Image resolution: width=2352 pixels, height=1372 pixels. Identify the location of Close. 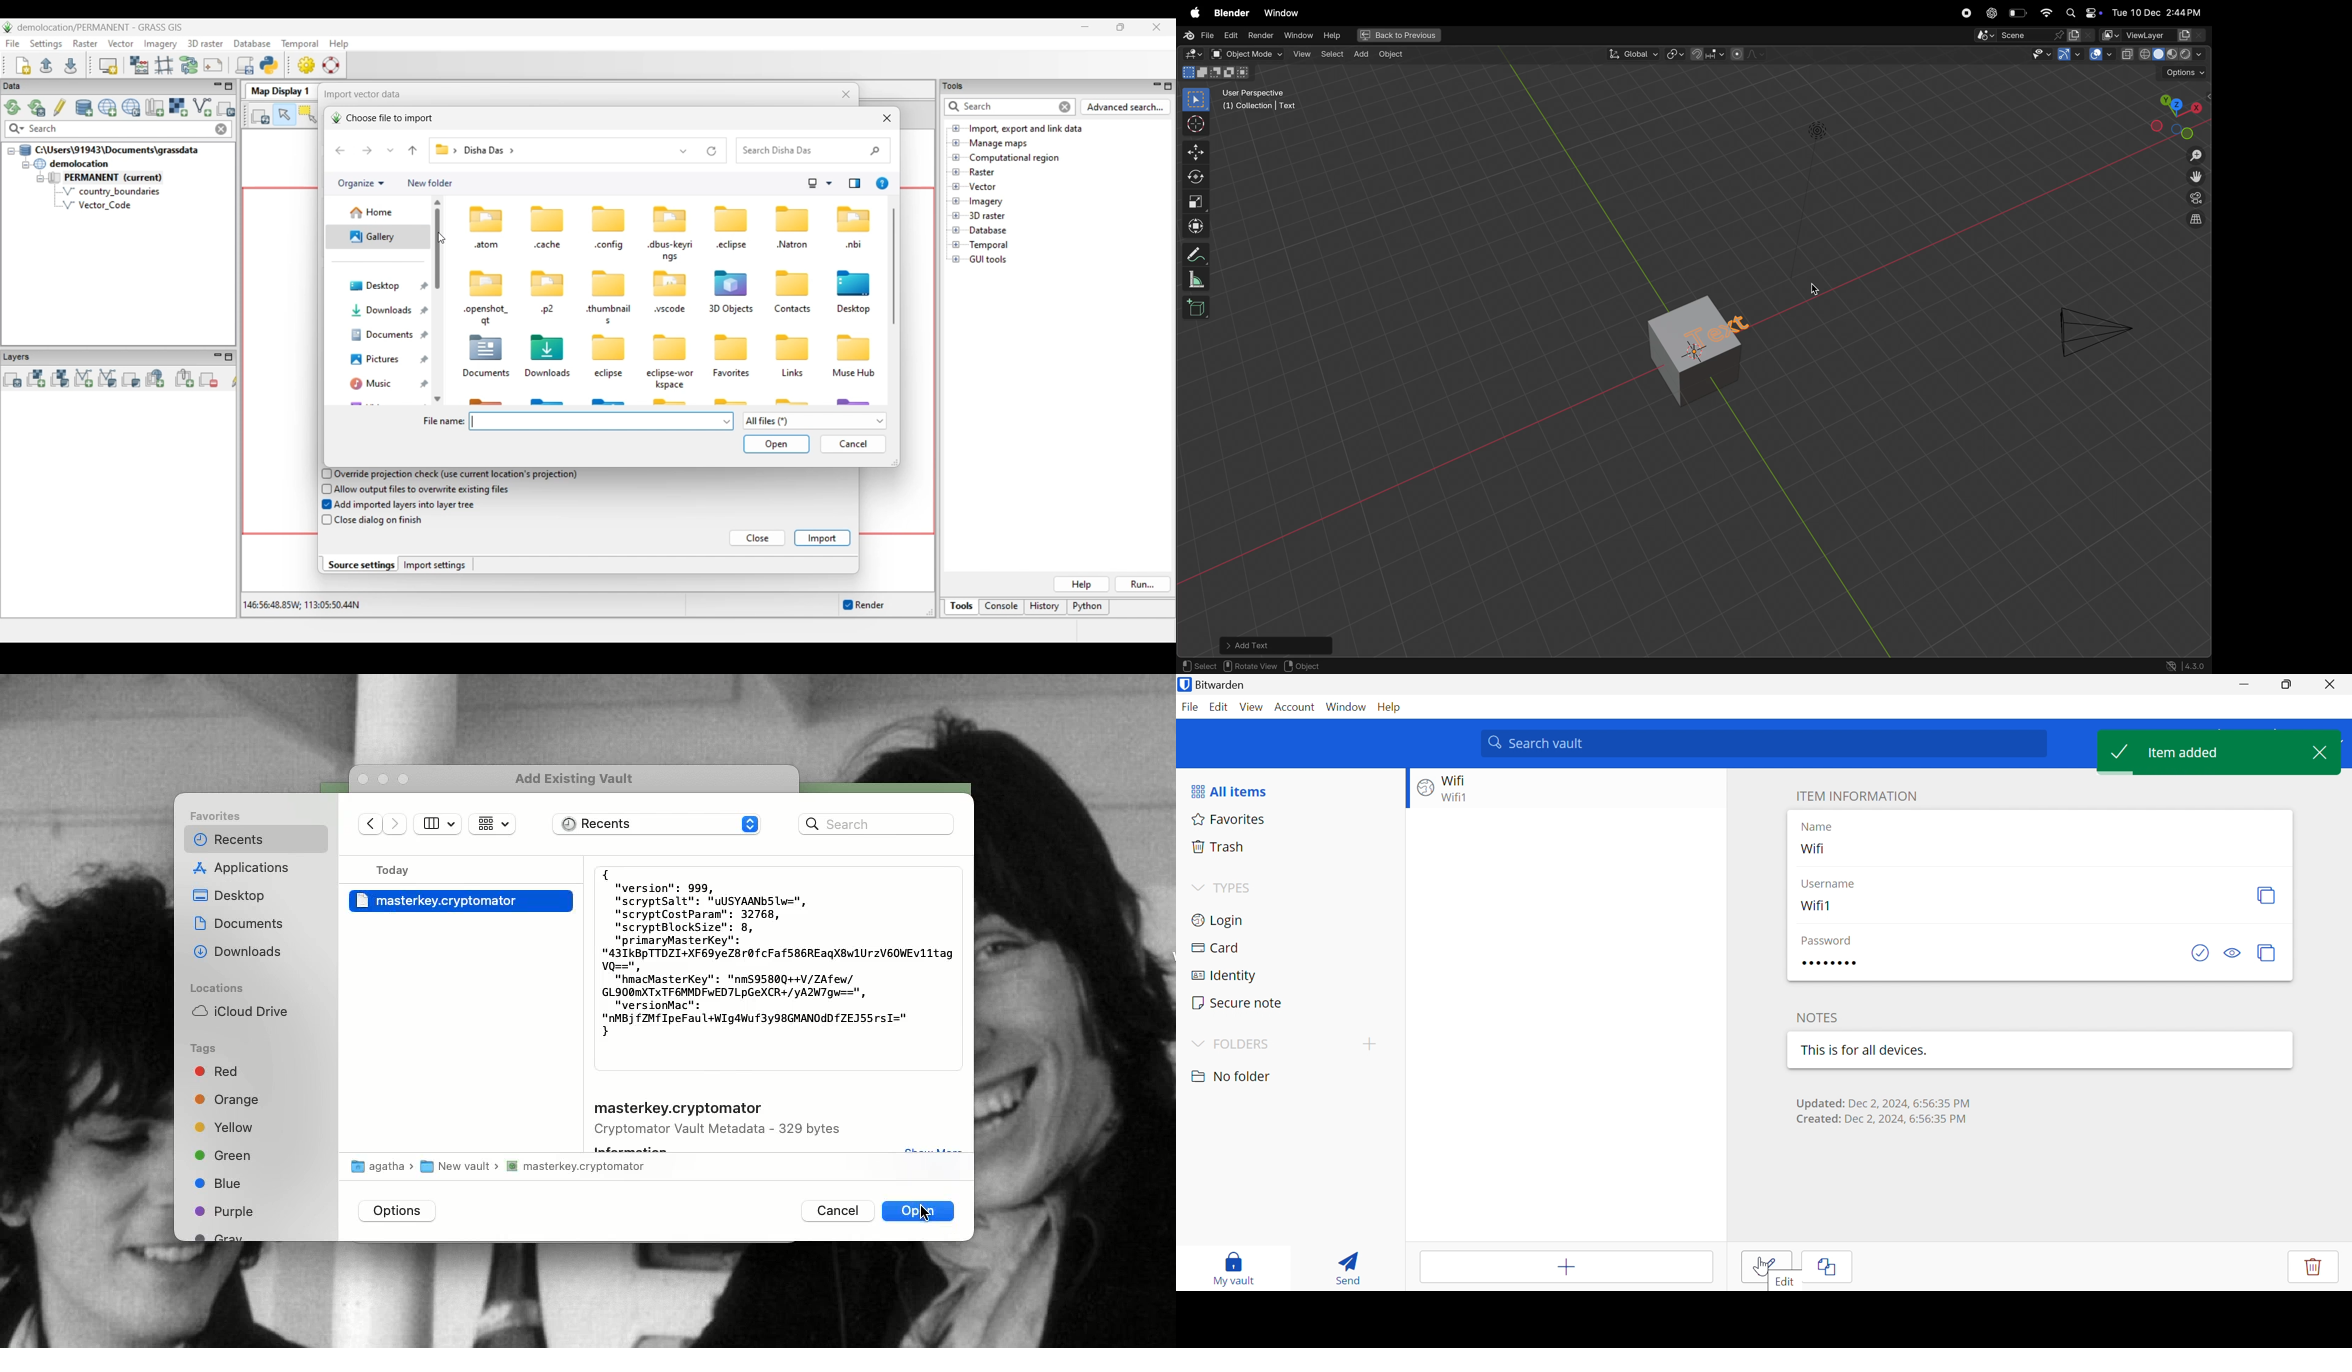
(2332, 684).